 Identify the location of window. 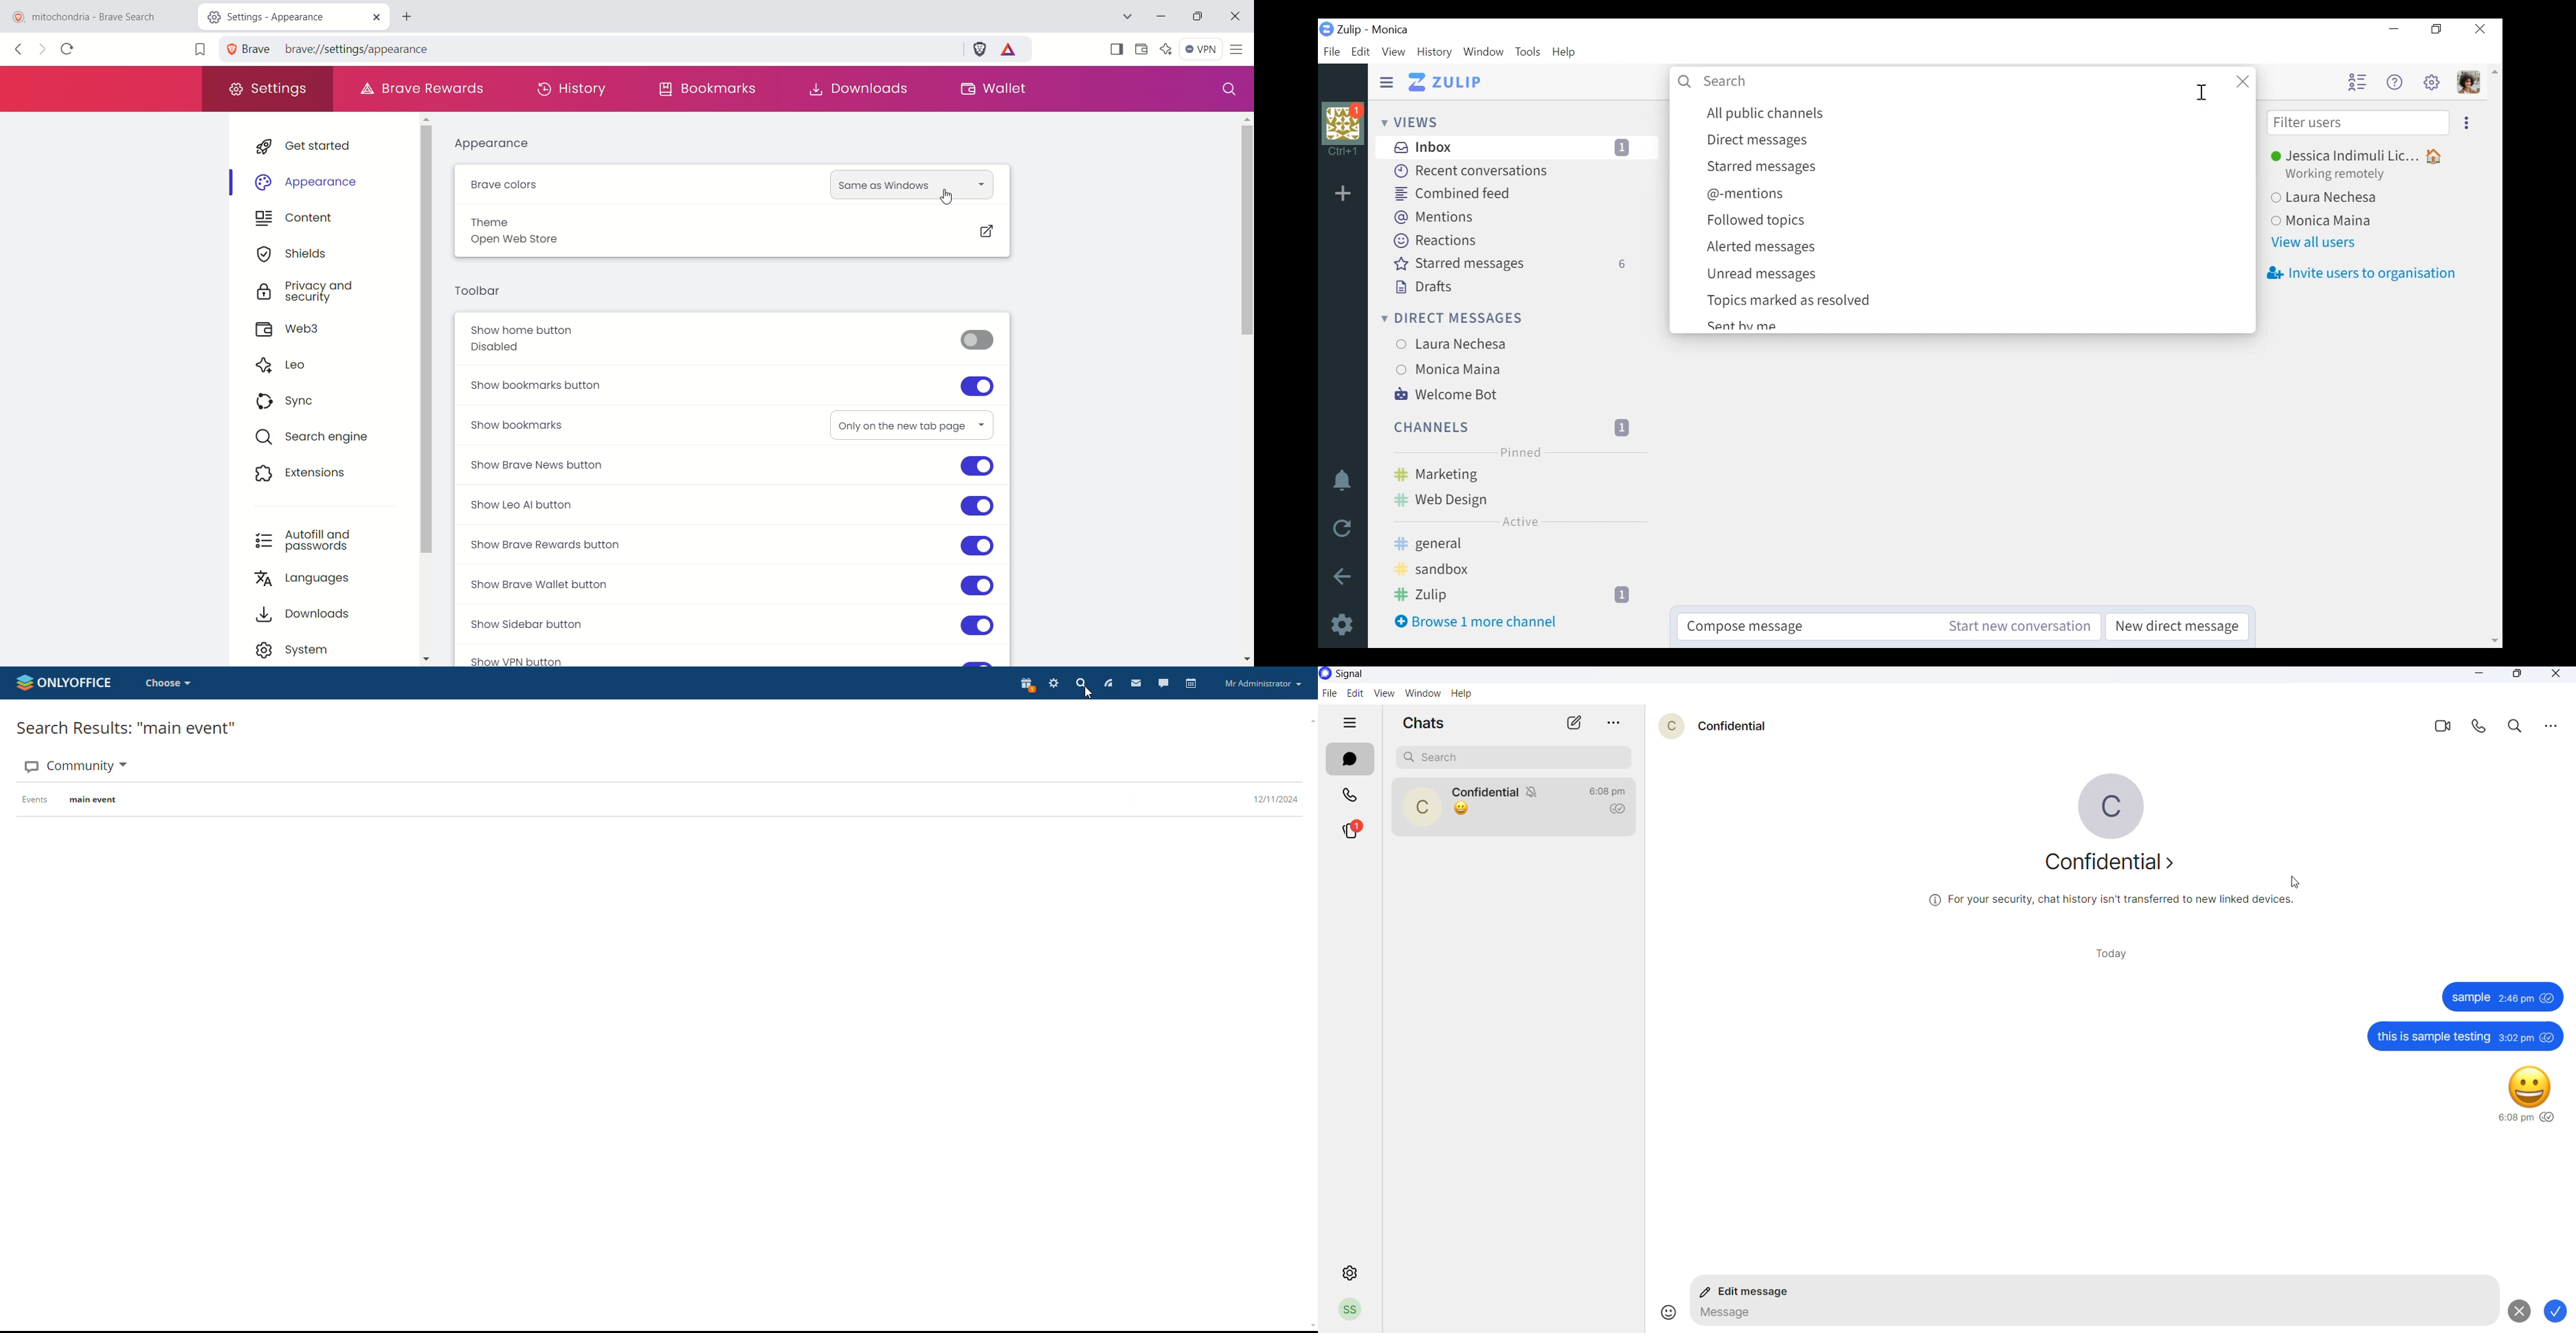
(1420, 695).